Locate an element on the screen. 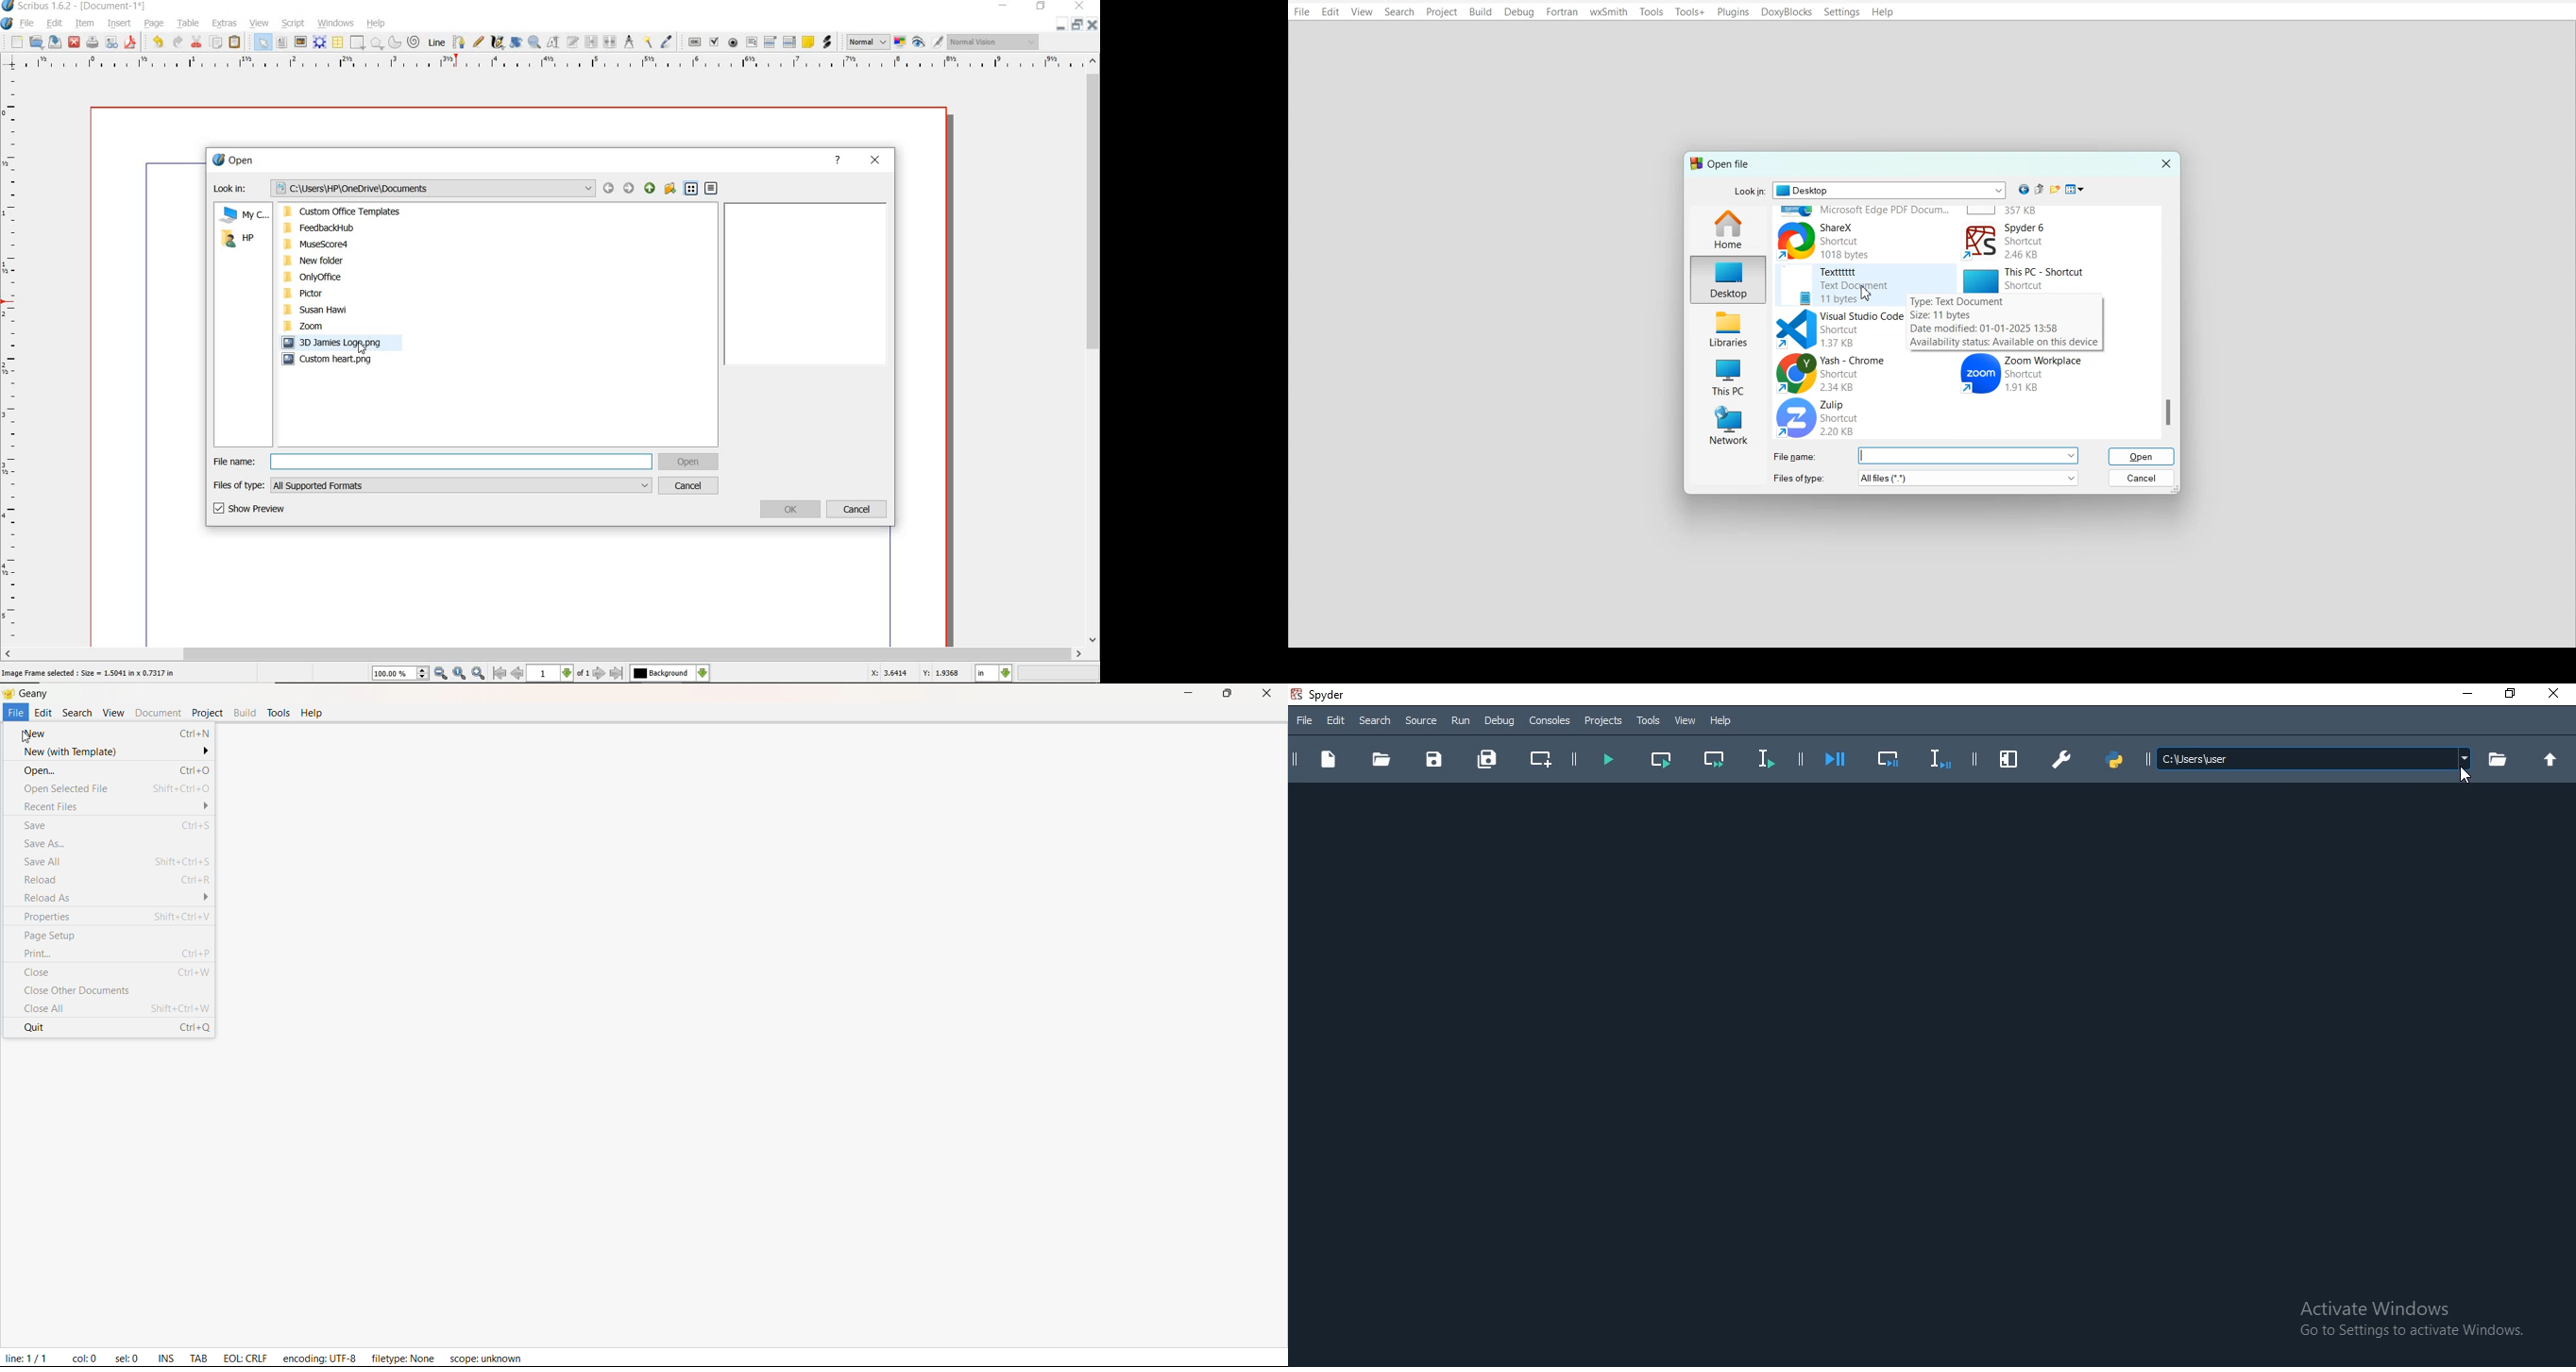 The width and height of the screenshot is (2576, 1372). Projects is located at coordinates (1603, 721).